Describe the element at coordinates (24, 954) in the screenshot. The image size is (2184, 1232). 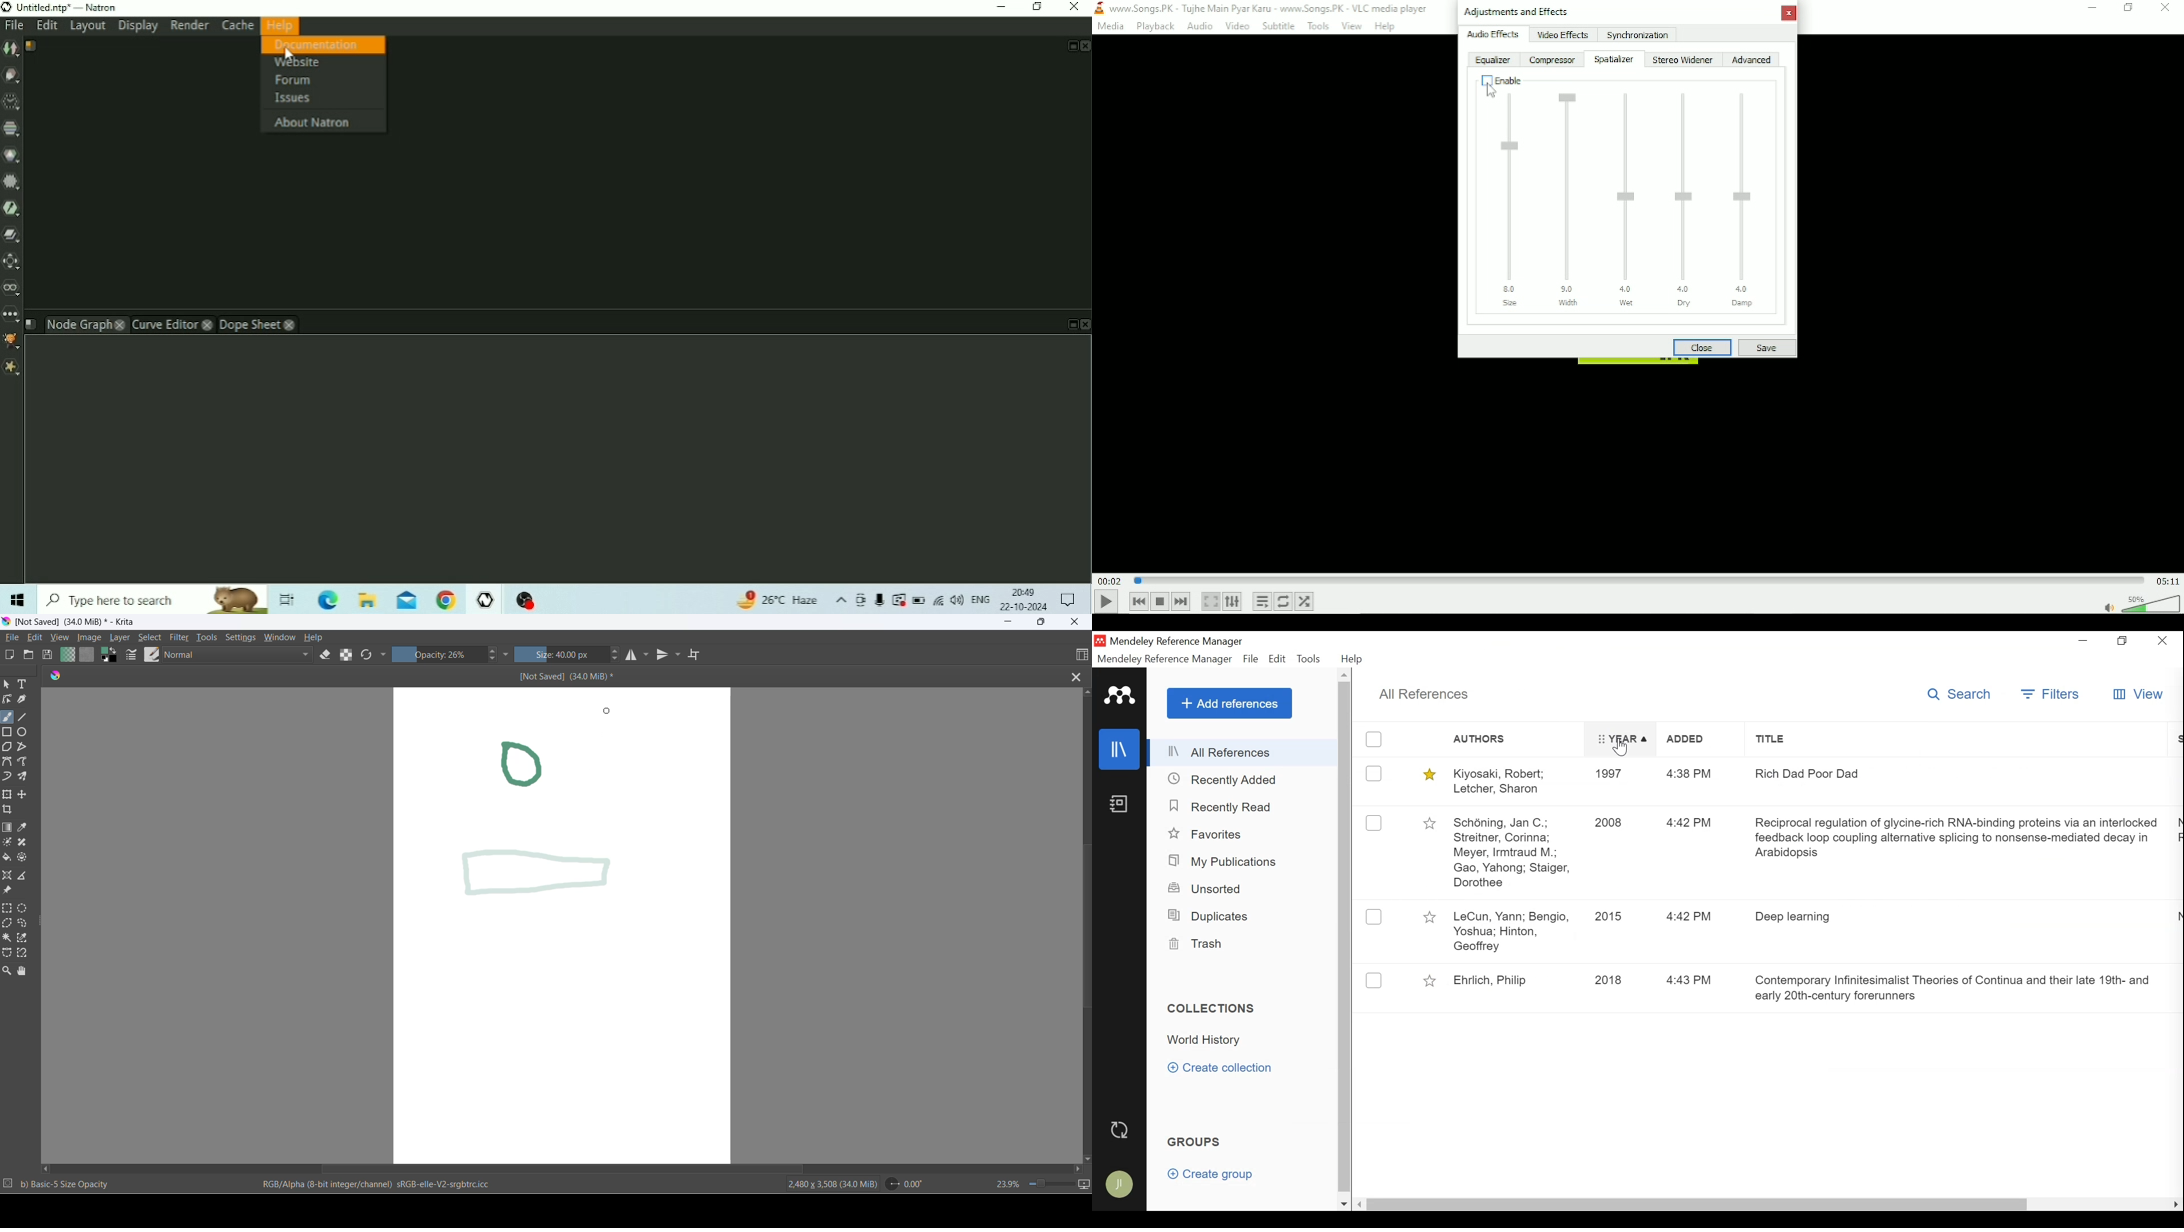
I see `magnetic curve selection tool` at that location.